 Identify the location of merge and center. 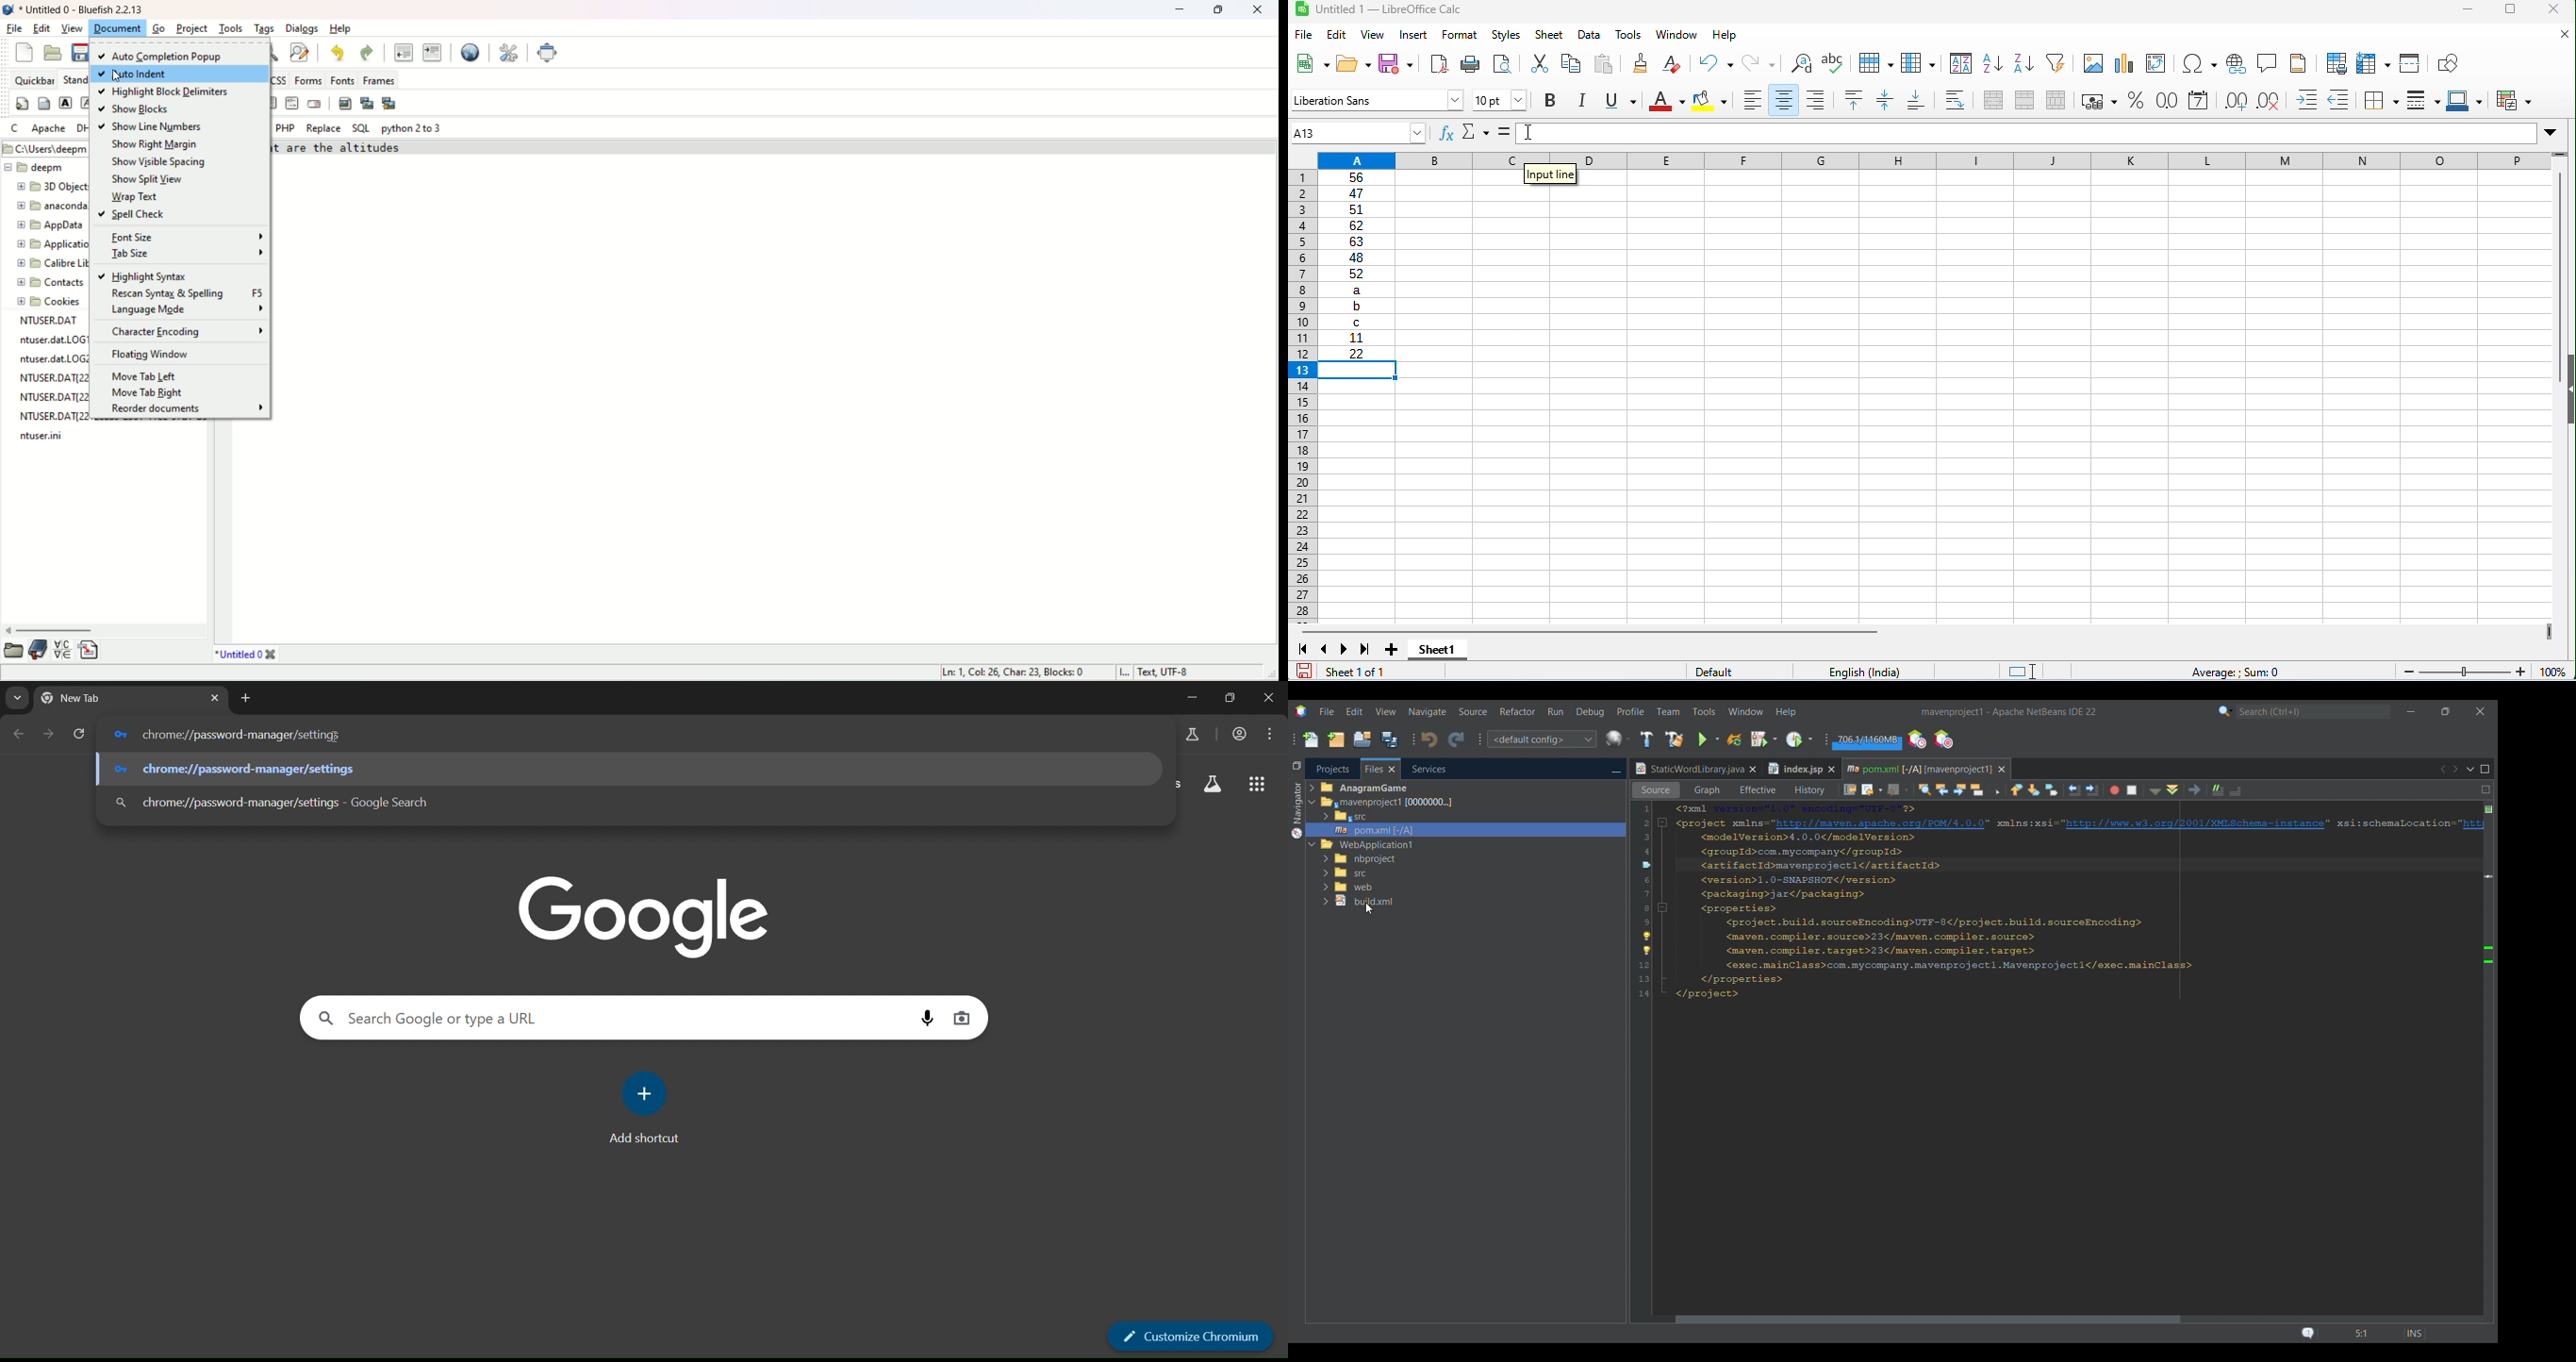
(1993, 100).